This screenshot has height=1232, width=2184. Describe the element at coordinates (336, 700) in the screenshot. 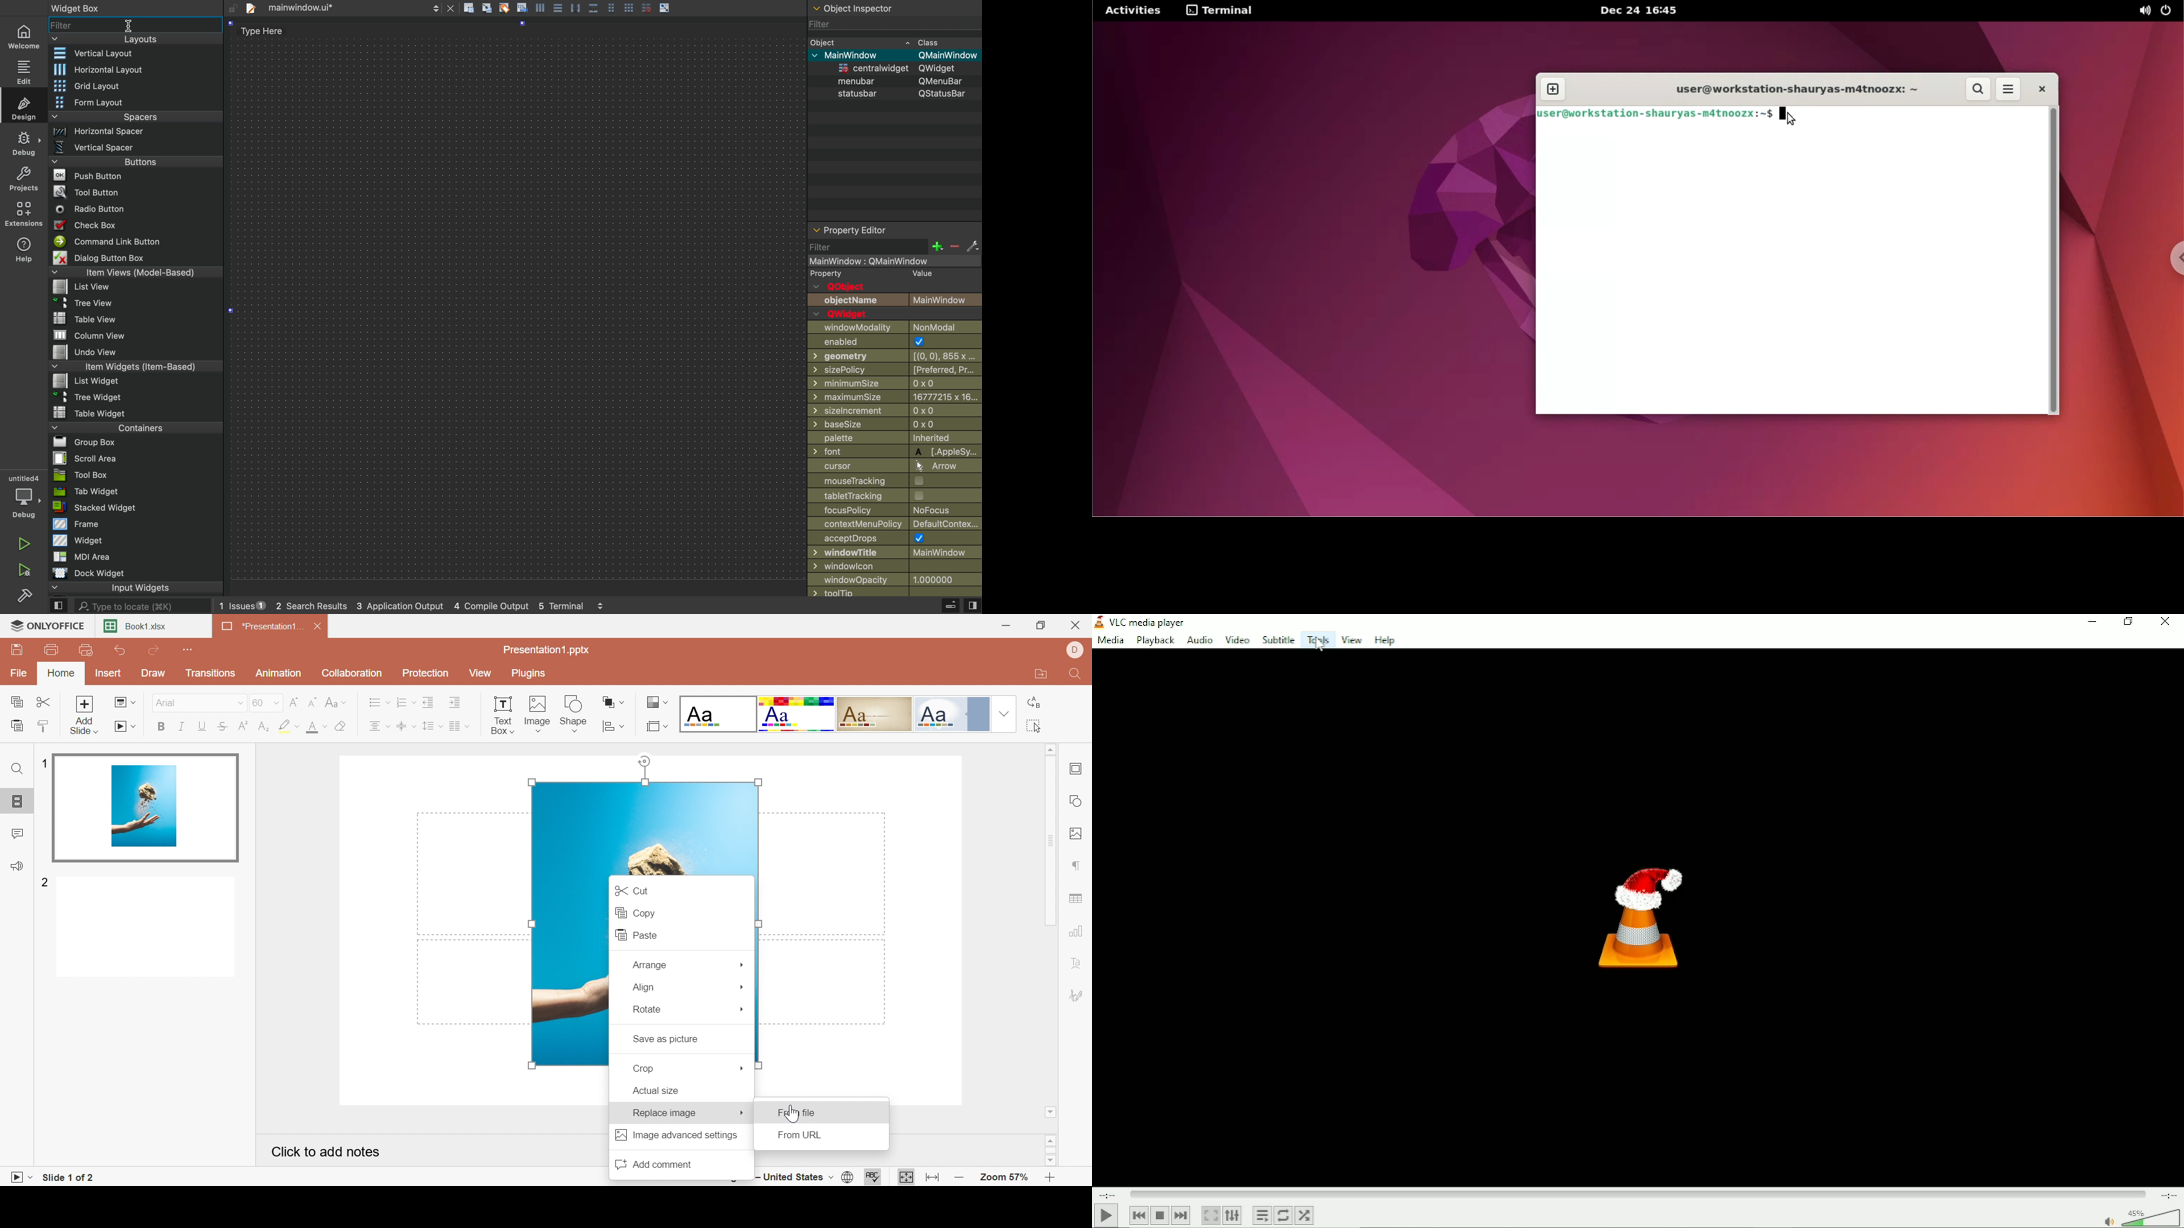

I see `Change case` at that location.